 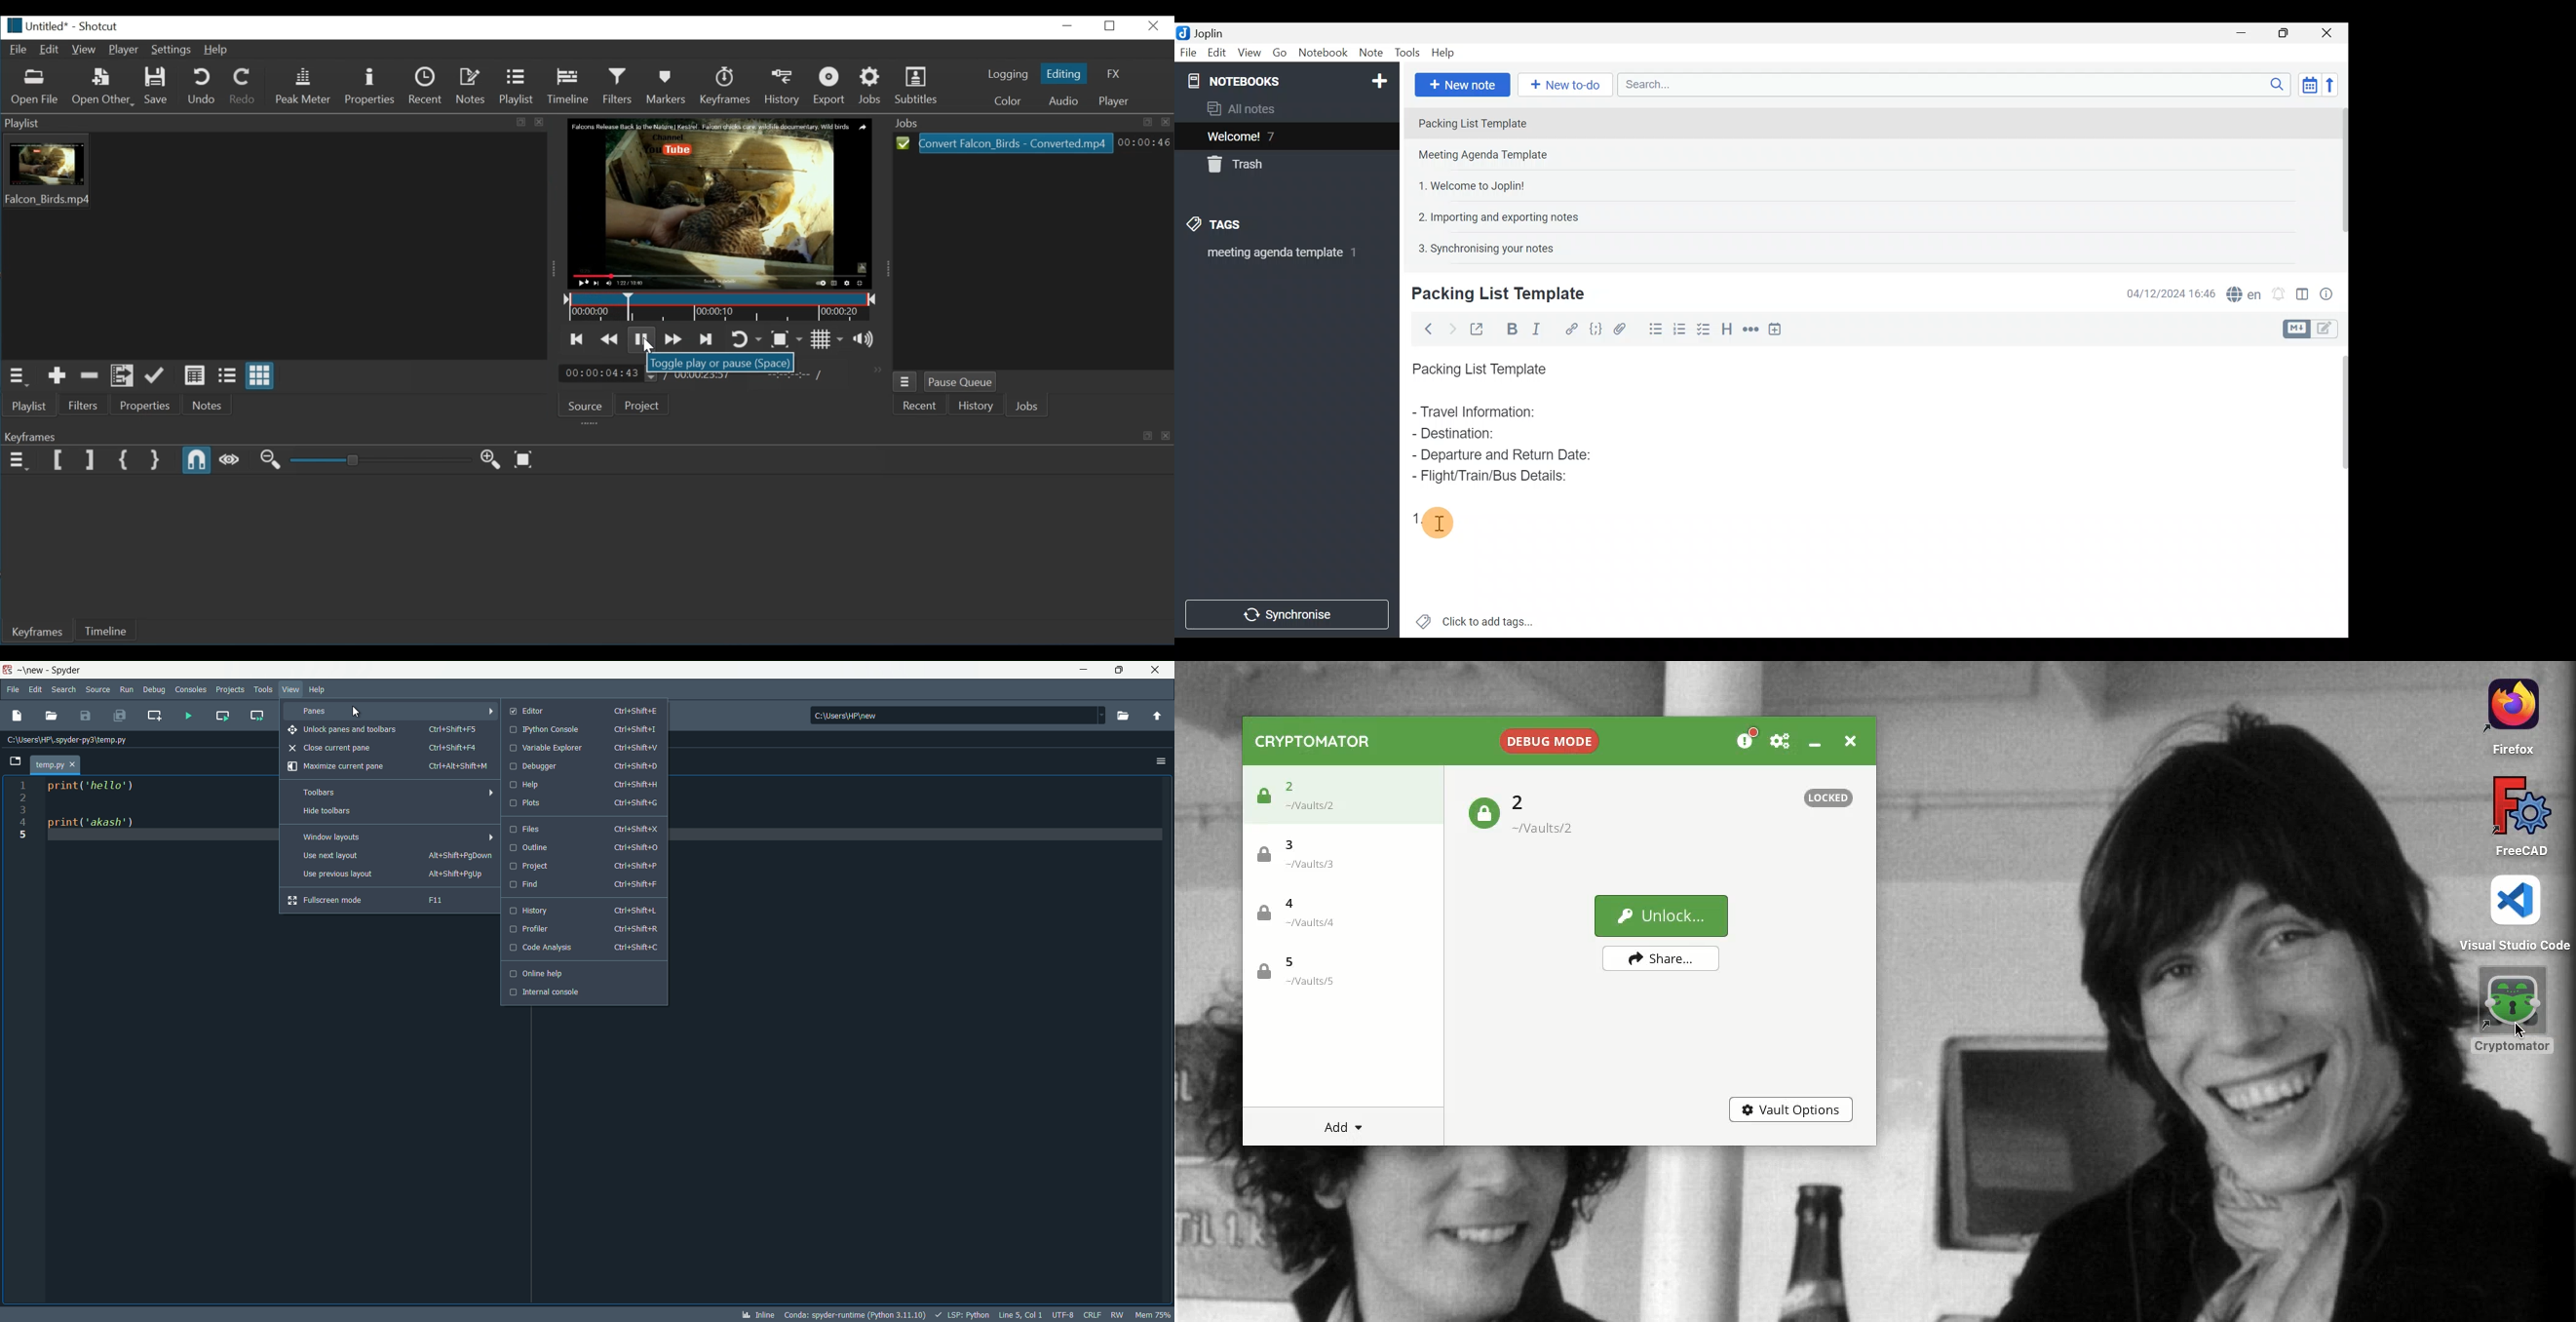 What do you see at coordinates (920, 406) in the screenshot?
I see `Recent` at bounding box center [920, 406].